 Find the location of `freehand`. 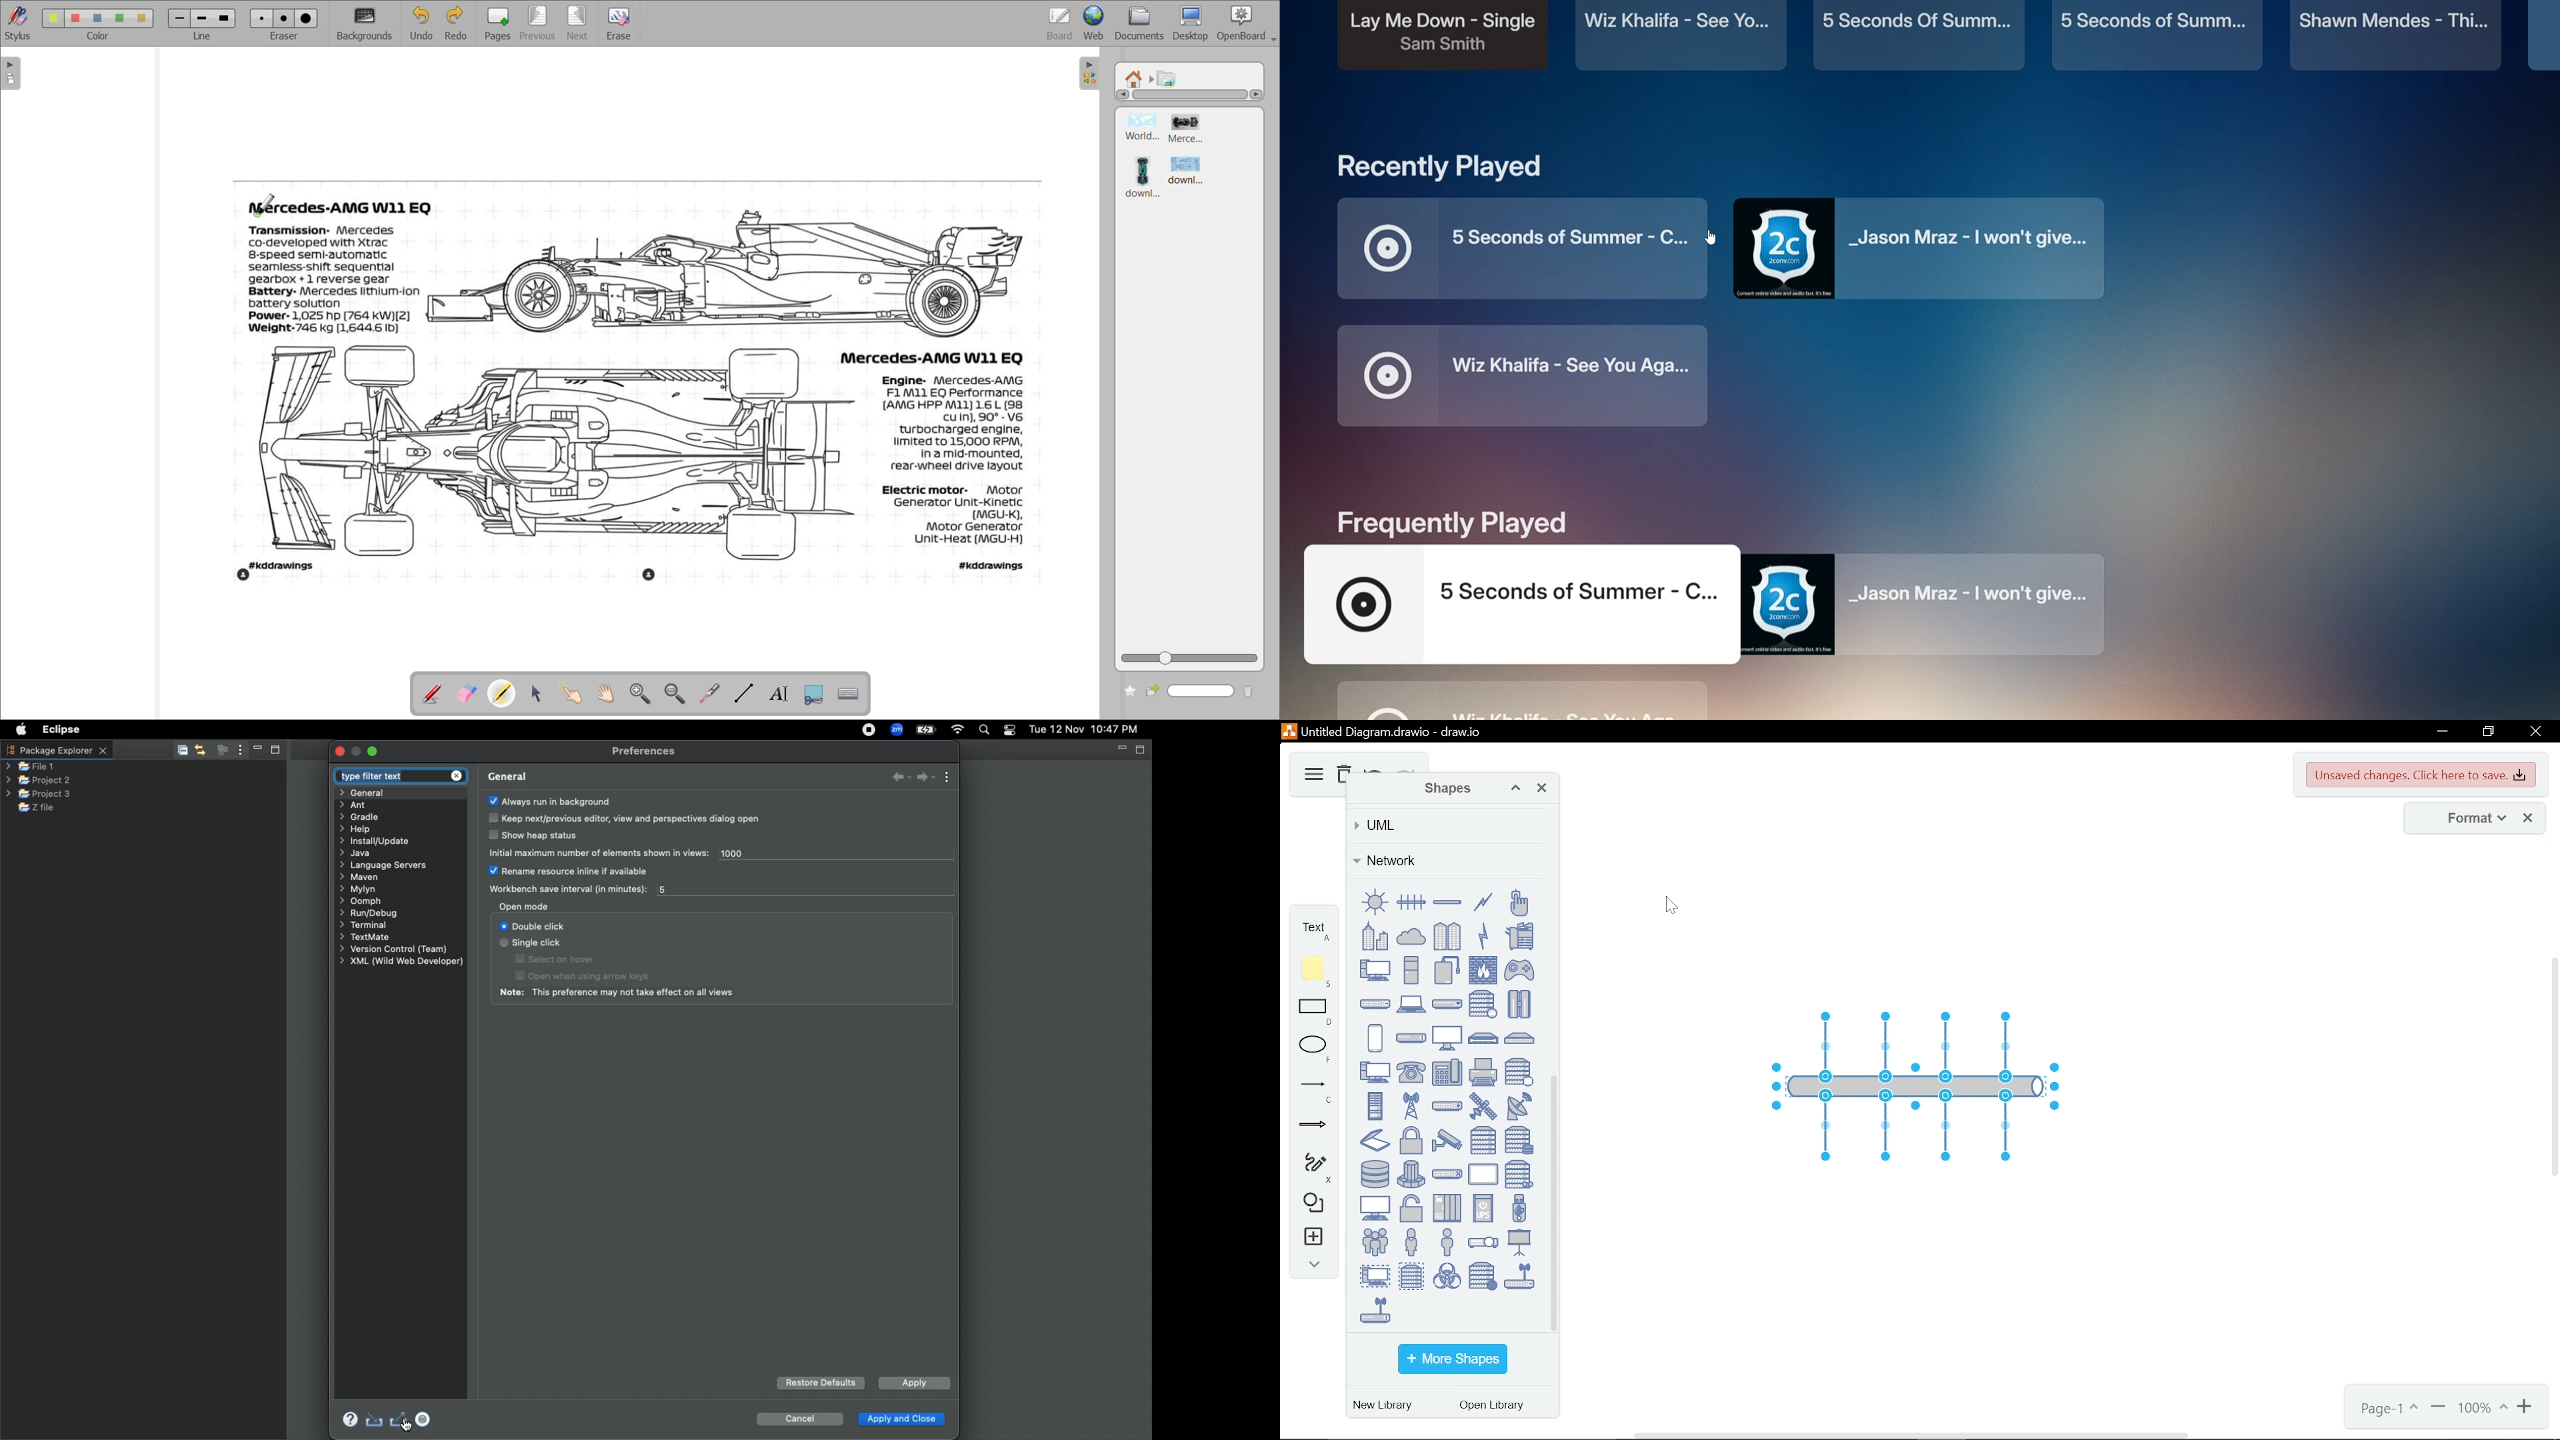

freehand is located at coordinates (1310, 1168).